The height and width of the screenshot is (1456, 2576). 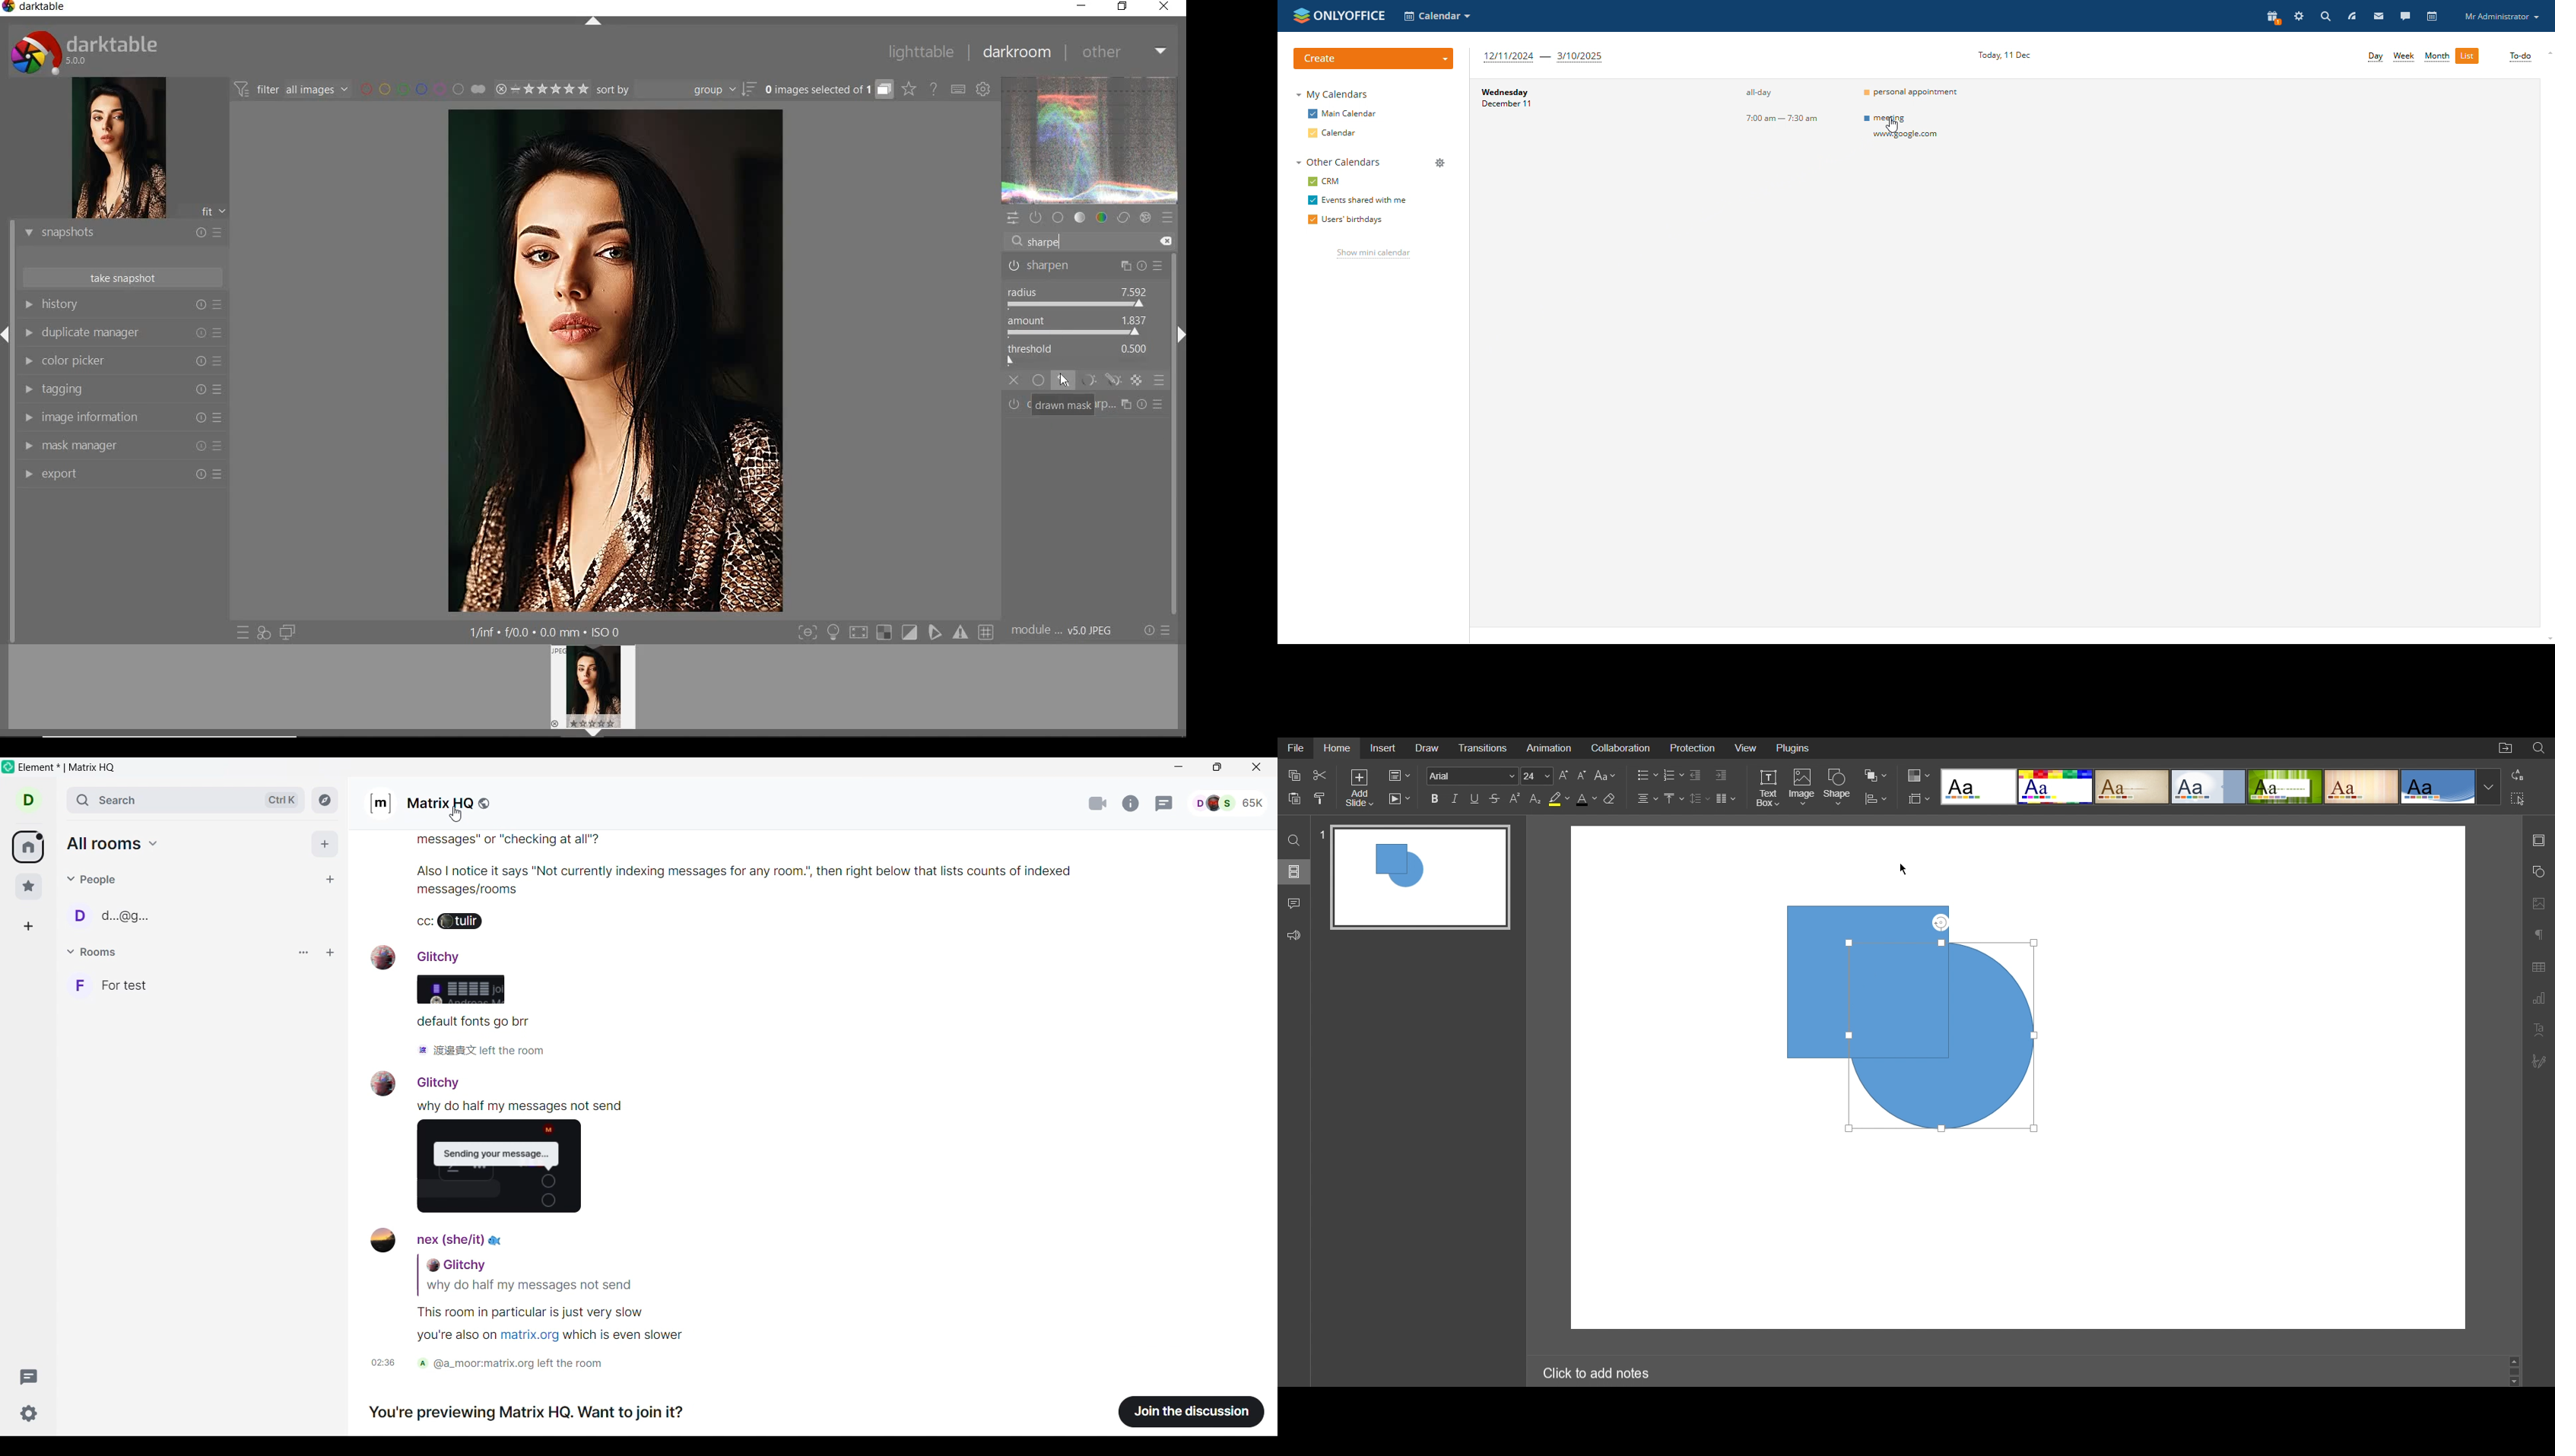 What do you see at coordinates (808, 633) in the screenshot?
I see `toggle modes` at bounding box center [808, 633].